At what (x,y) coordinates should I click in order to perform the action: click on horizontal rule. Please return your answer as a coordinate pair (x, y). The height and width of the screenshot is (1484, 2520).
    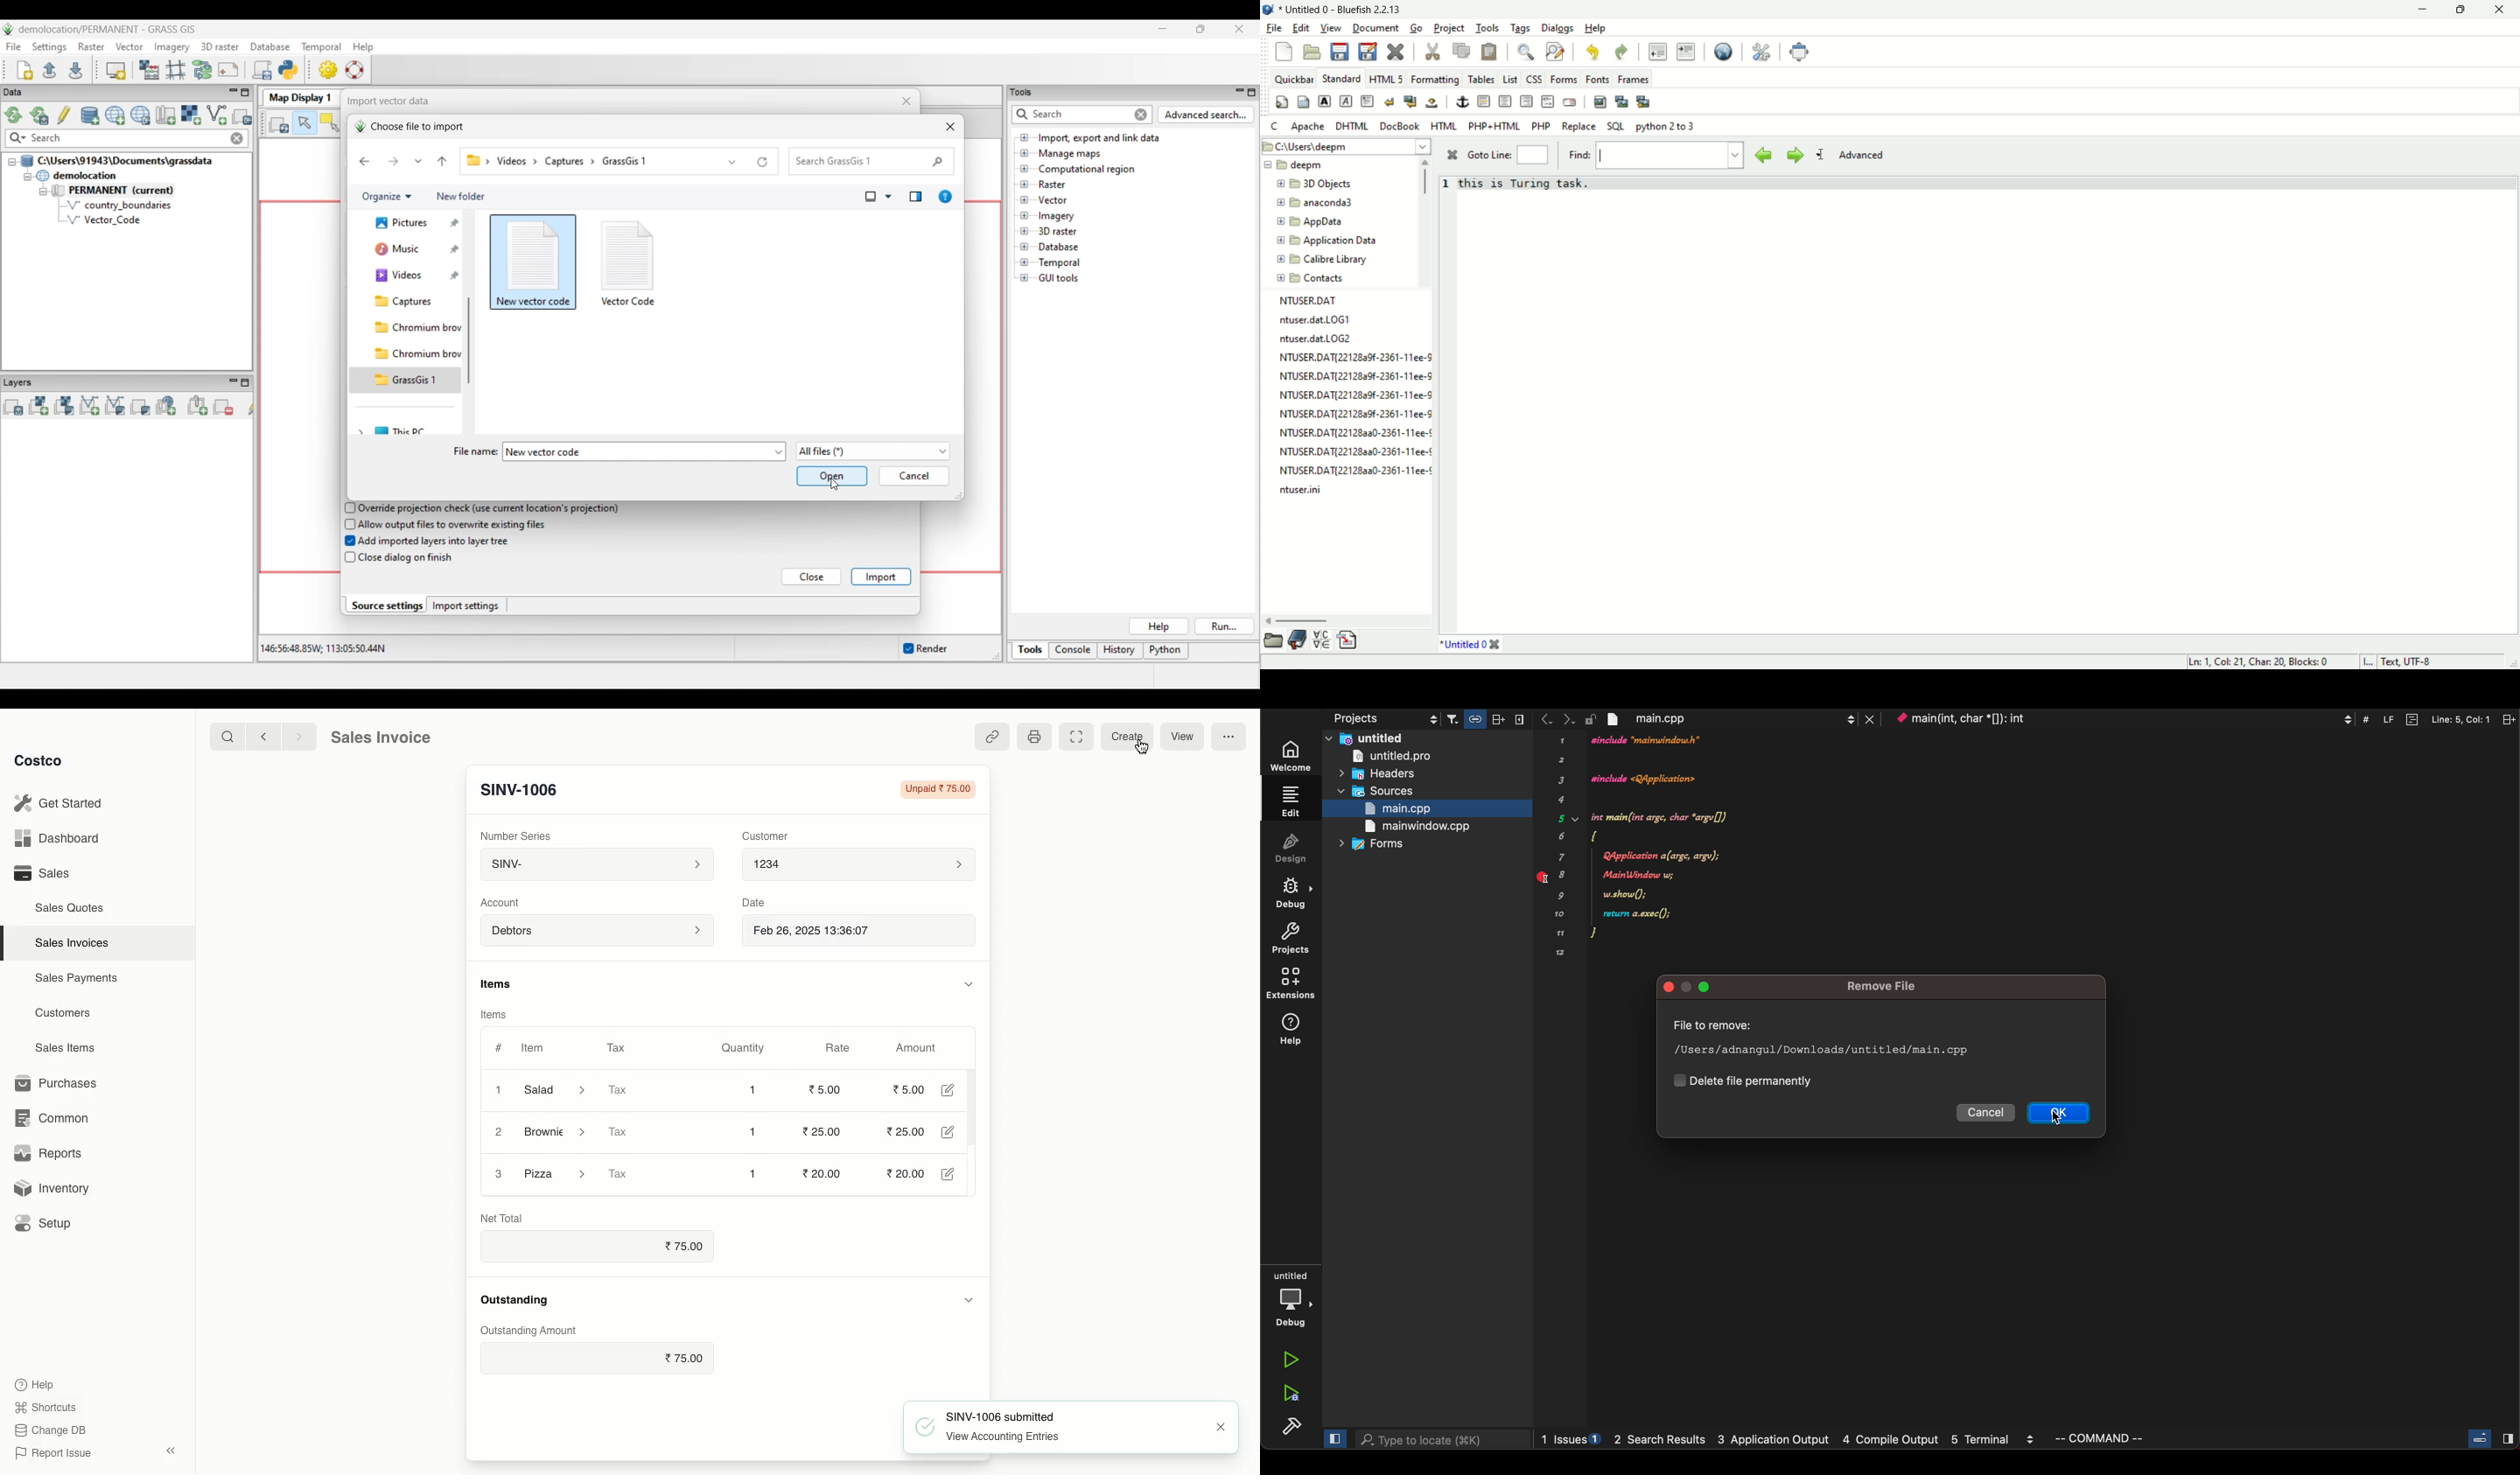
    Looking at the image, I should click on (1483, 101).